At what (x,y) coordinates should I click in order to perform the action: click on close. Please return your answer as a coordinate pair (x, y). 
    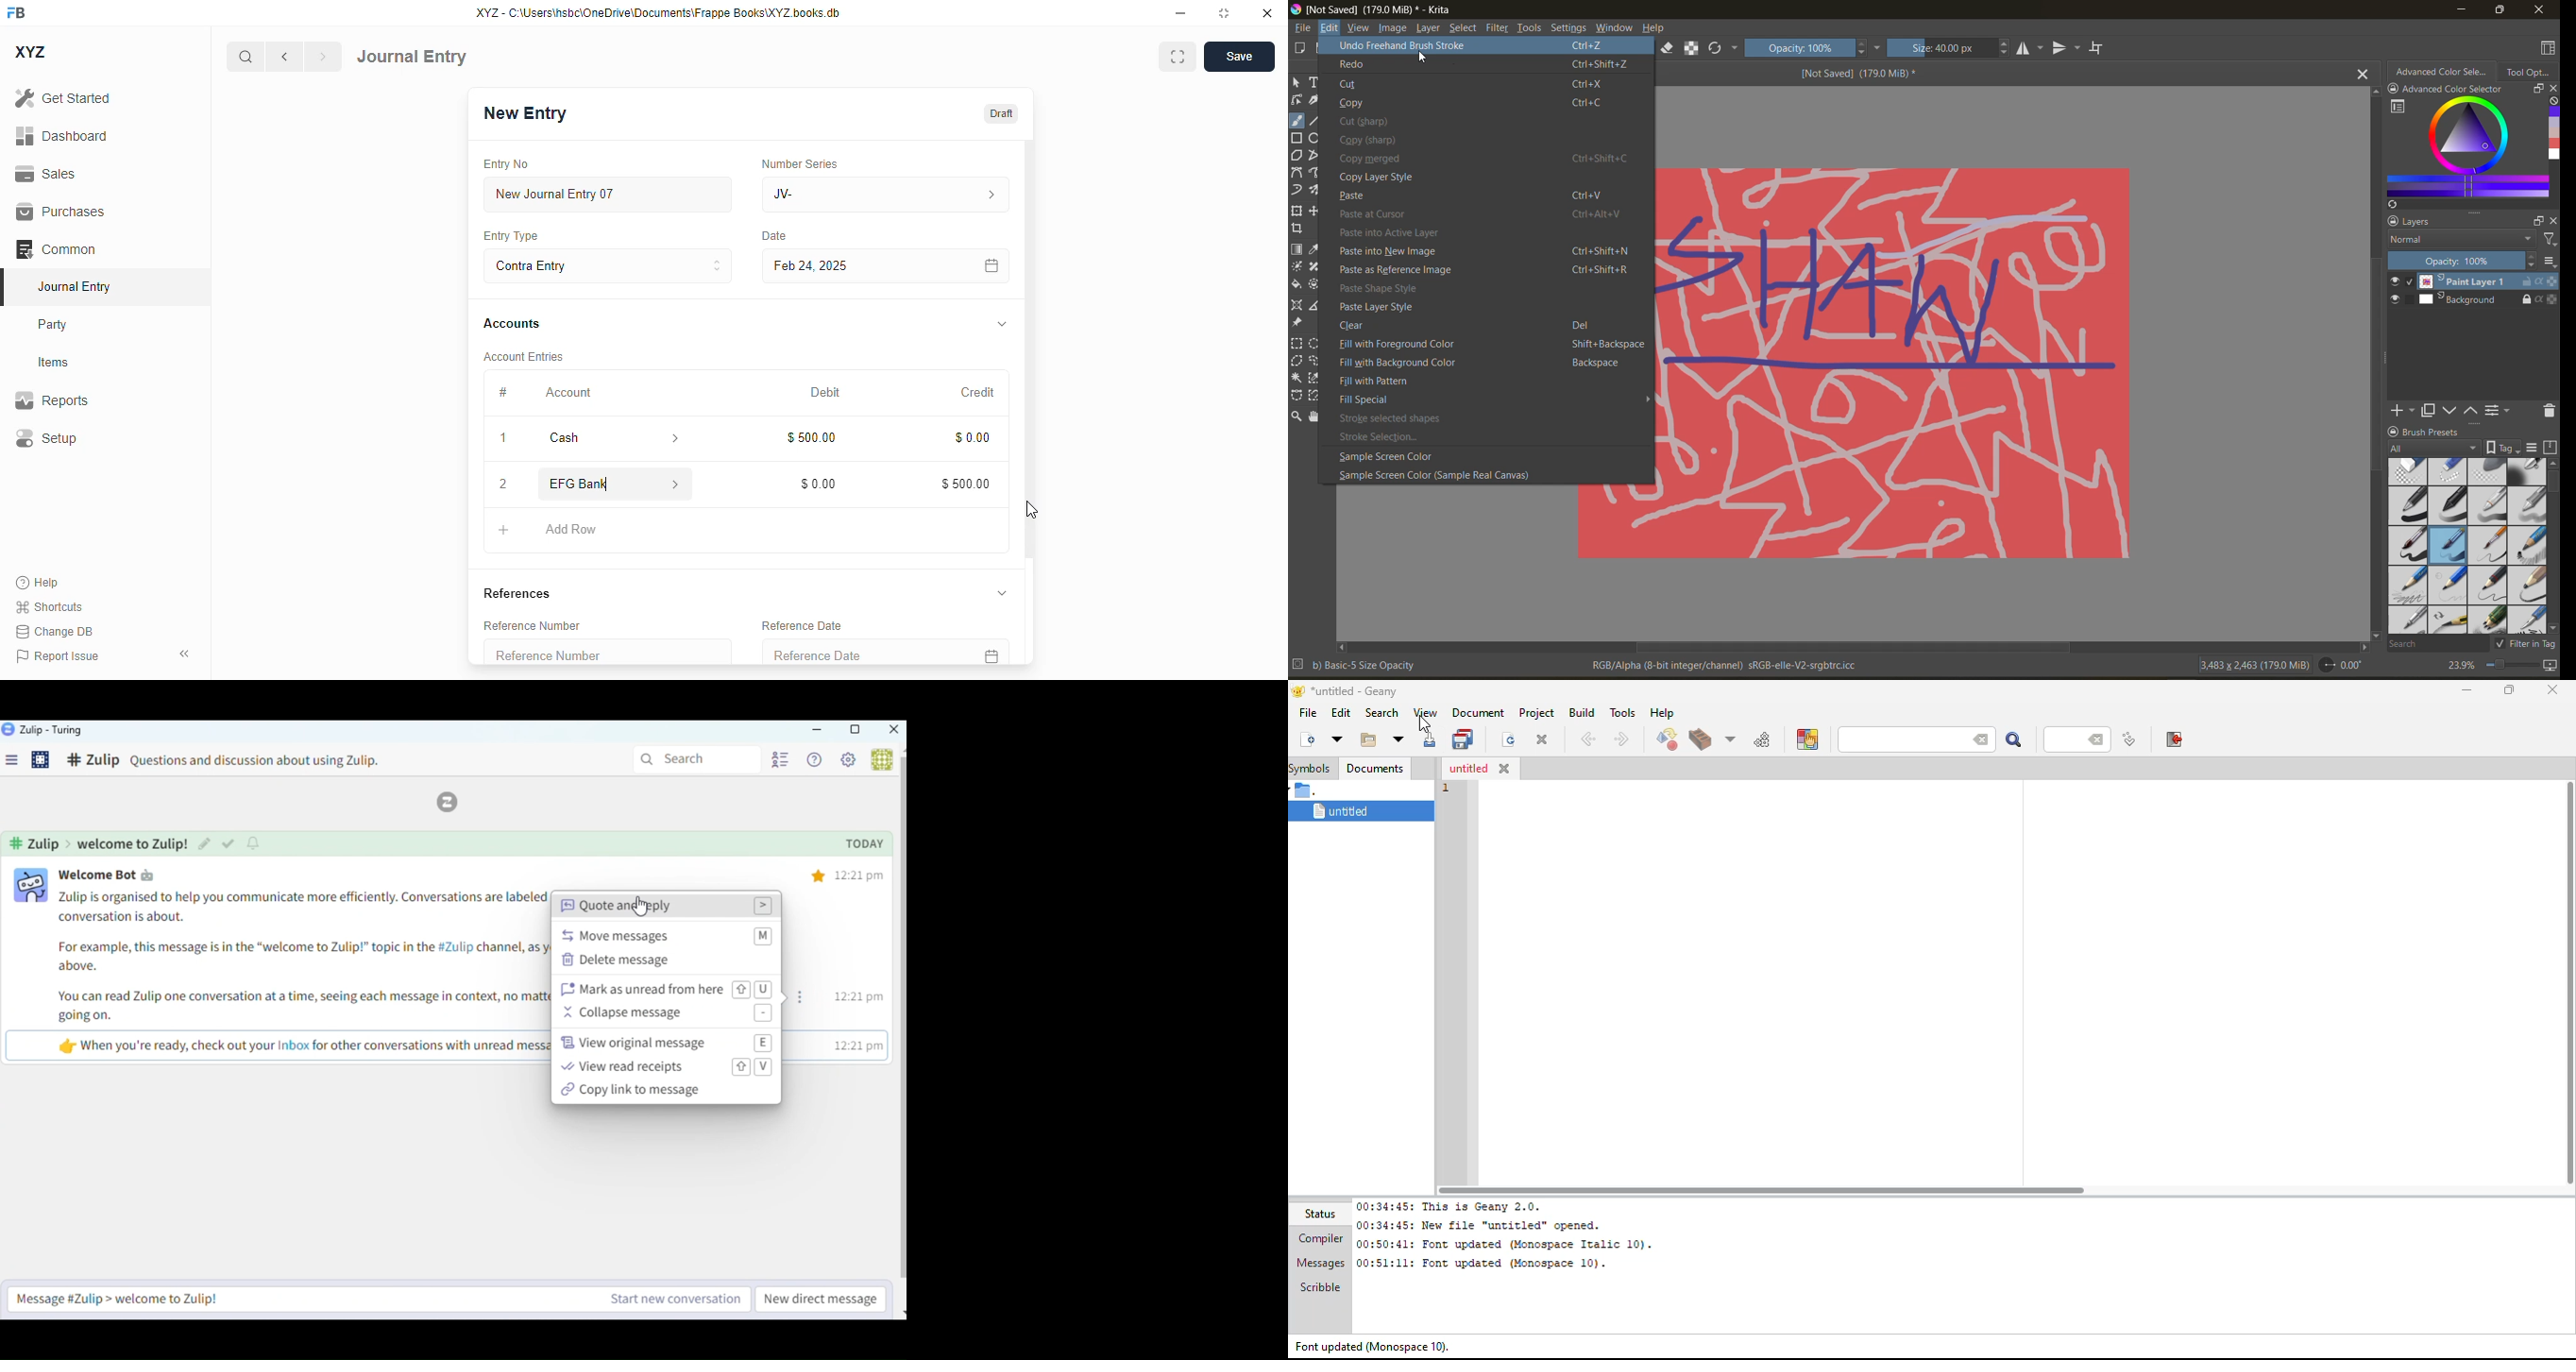
    Looking at the image, I should click on (1267, 13).